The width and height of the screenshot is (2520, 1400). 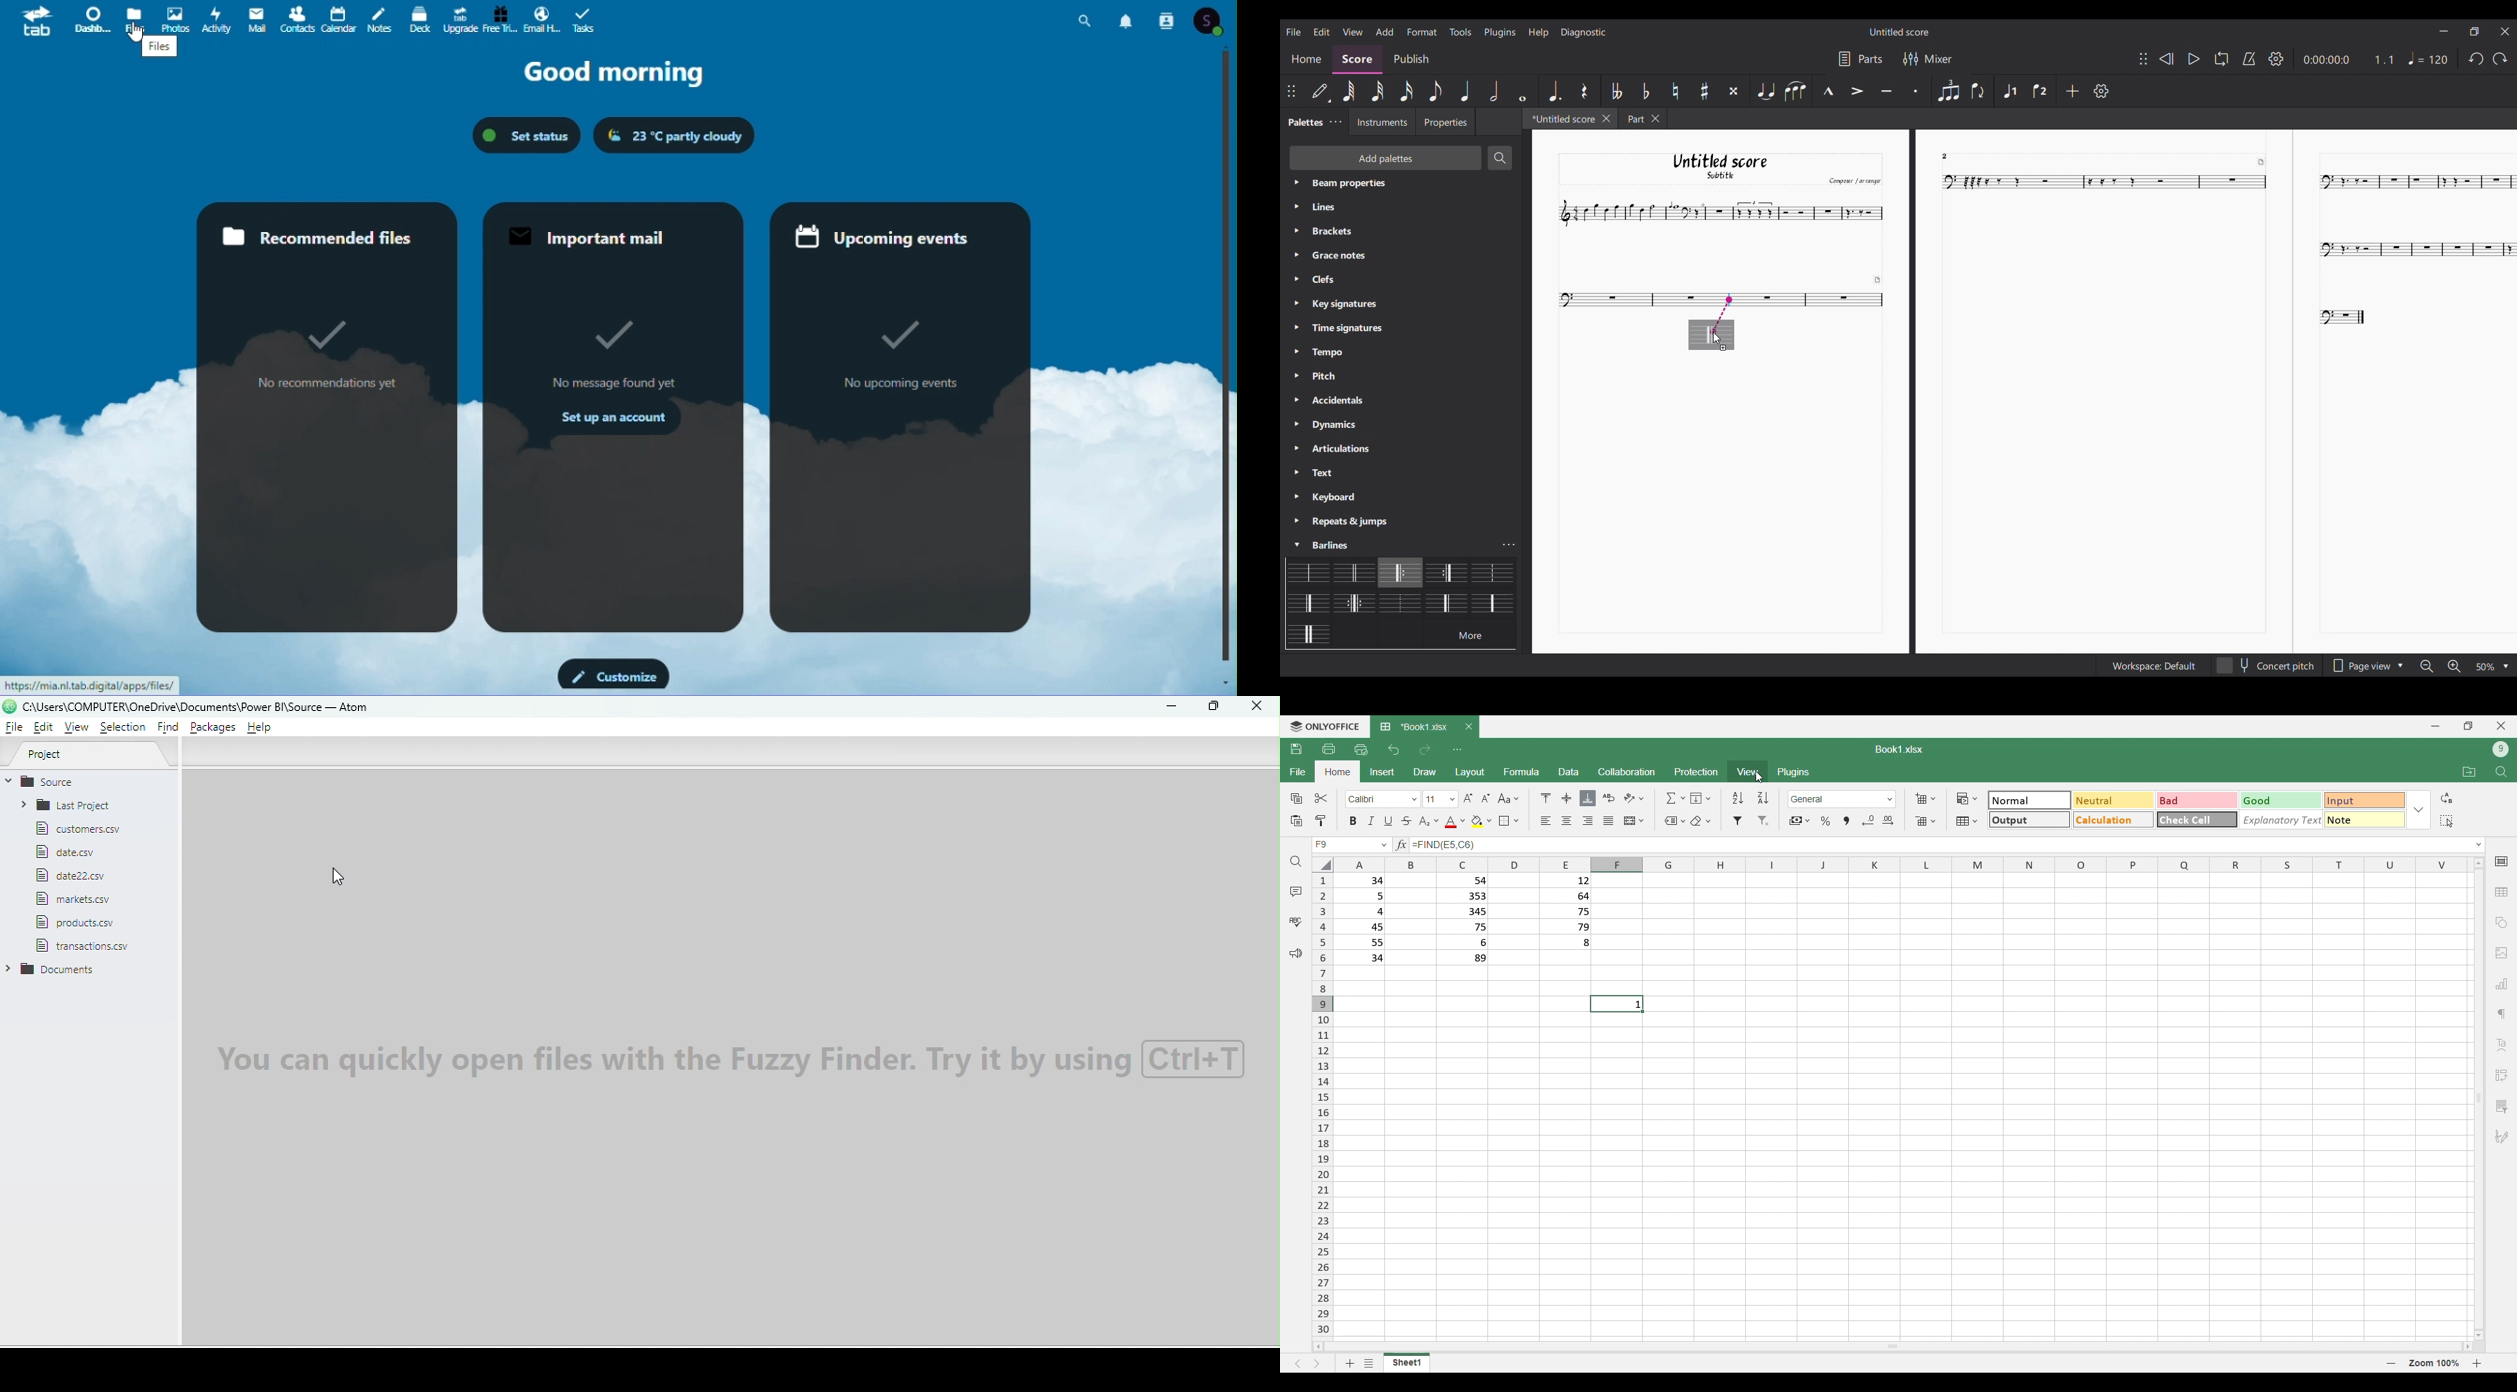 I want to click on Cursor, so click(x=1758, y=778).